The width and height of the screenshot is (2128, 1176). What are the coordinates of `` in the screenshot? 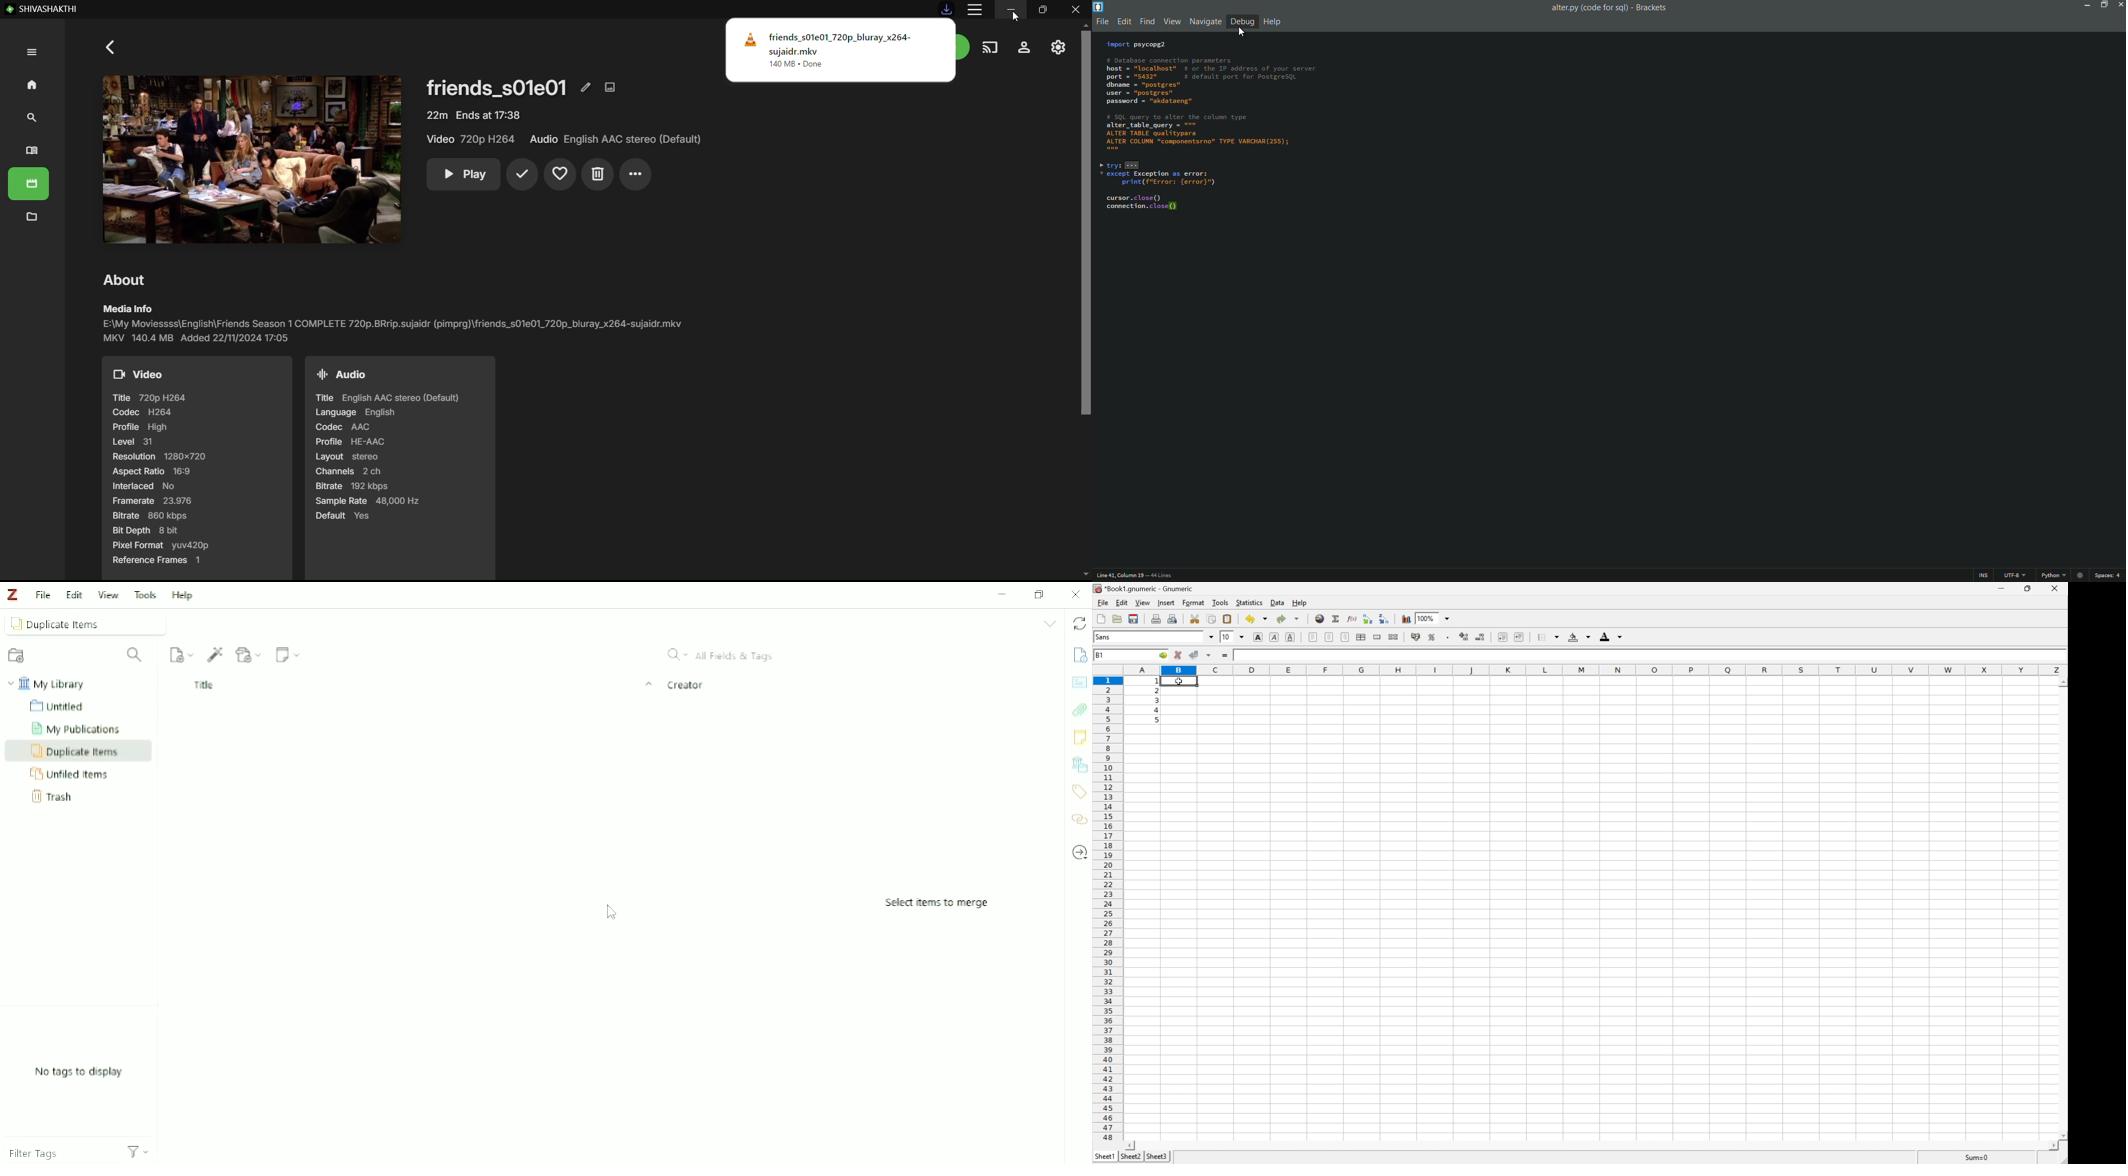 It's located at (2061, 685).